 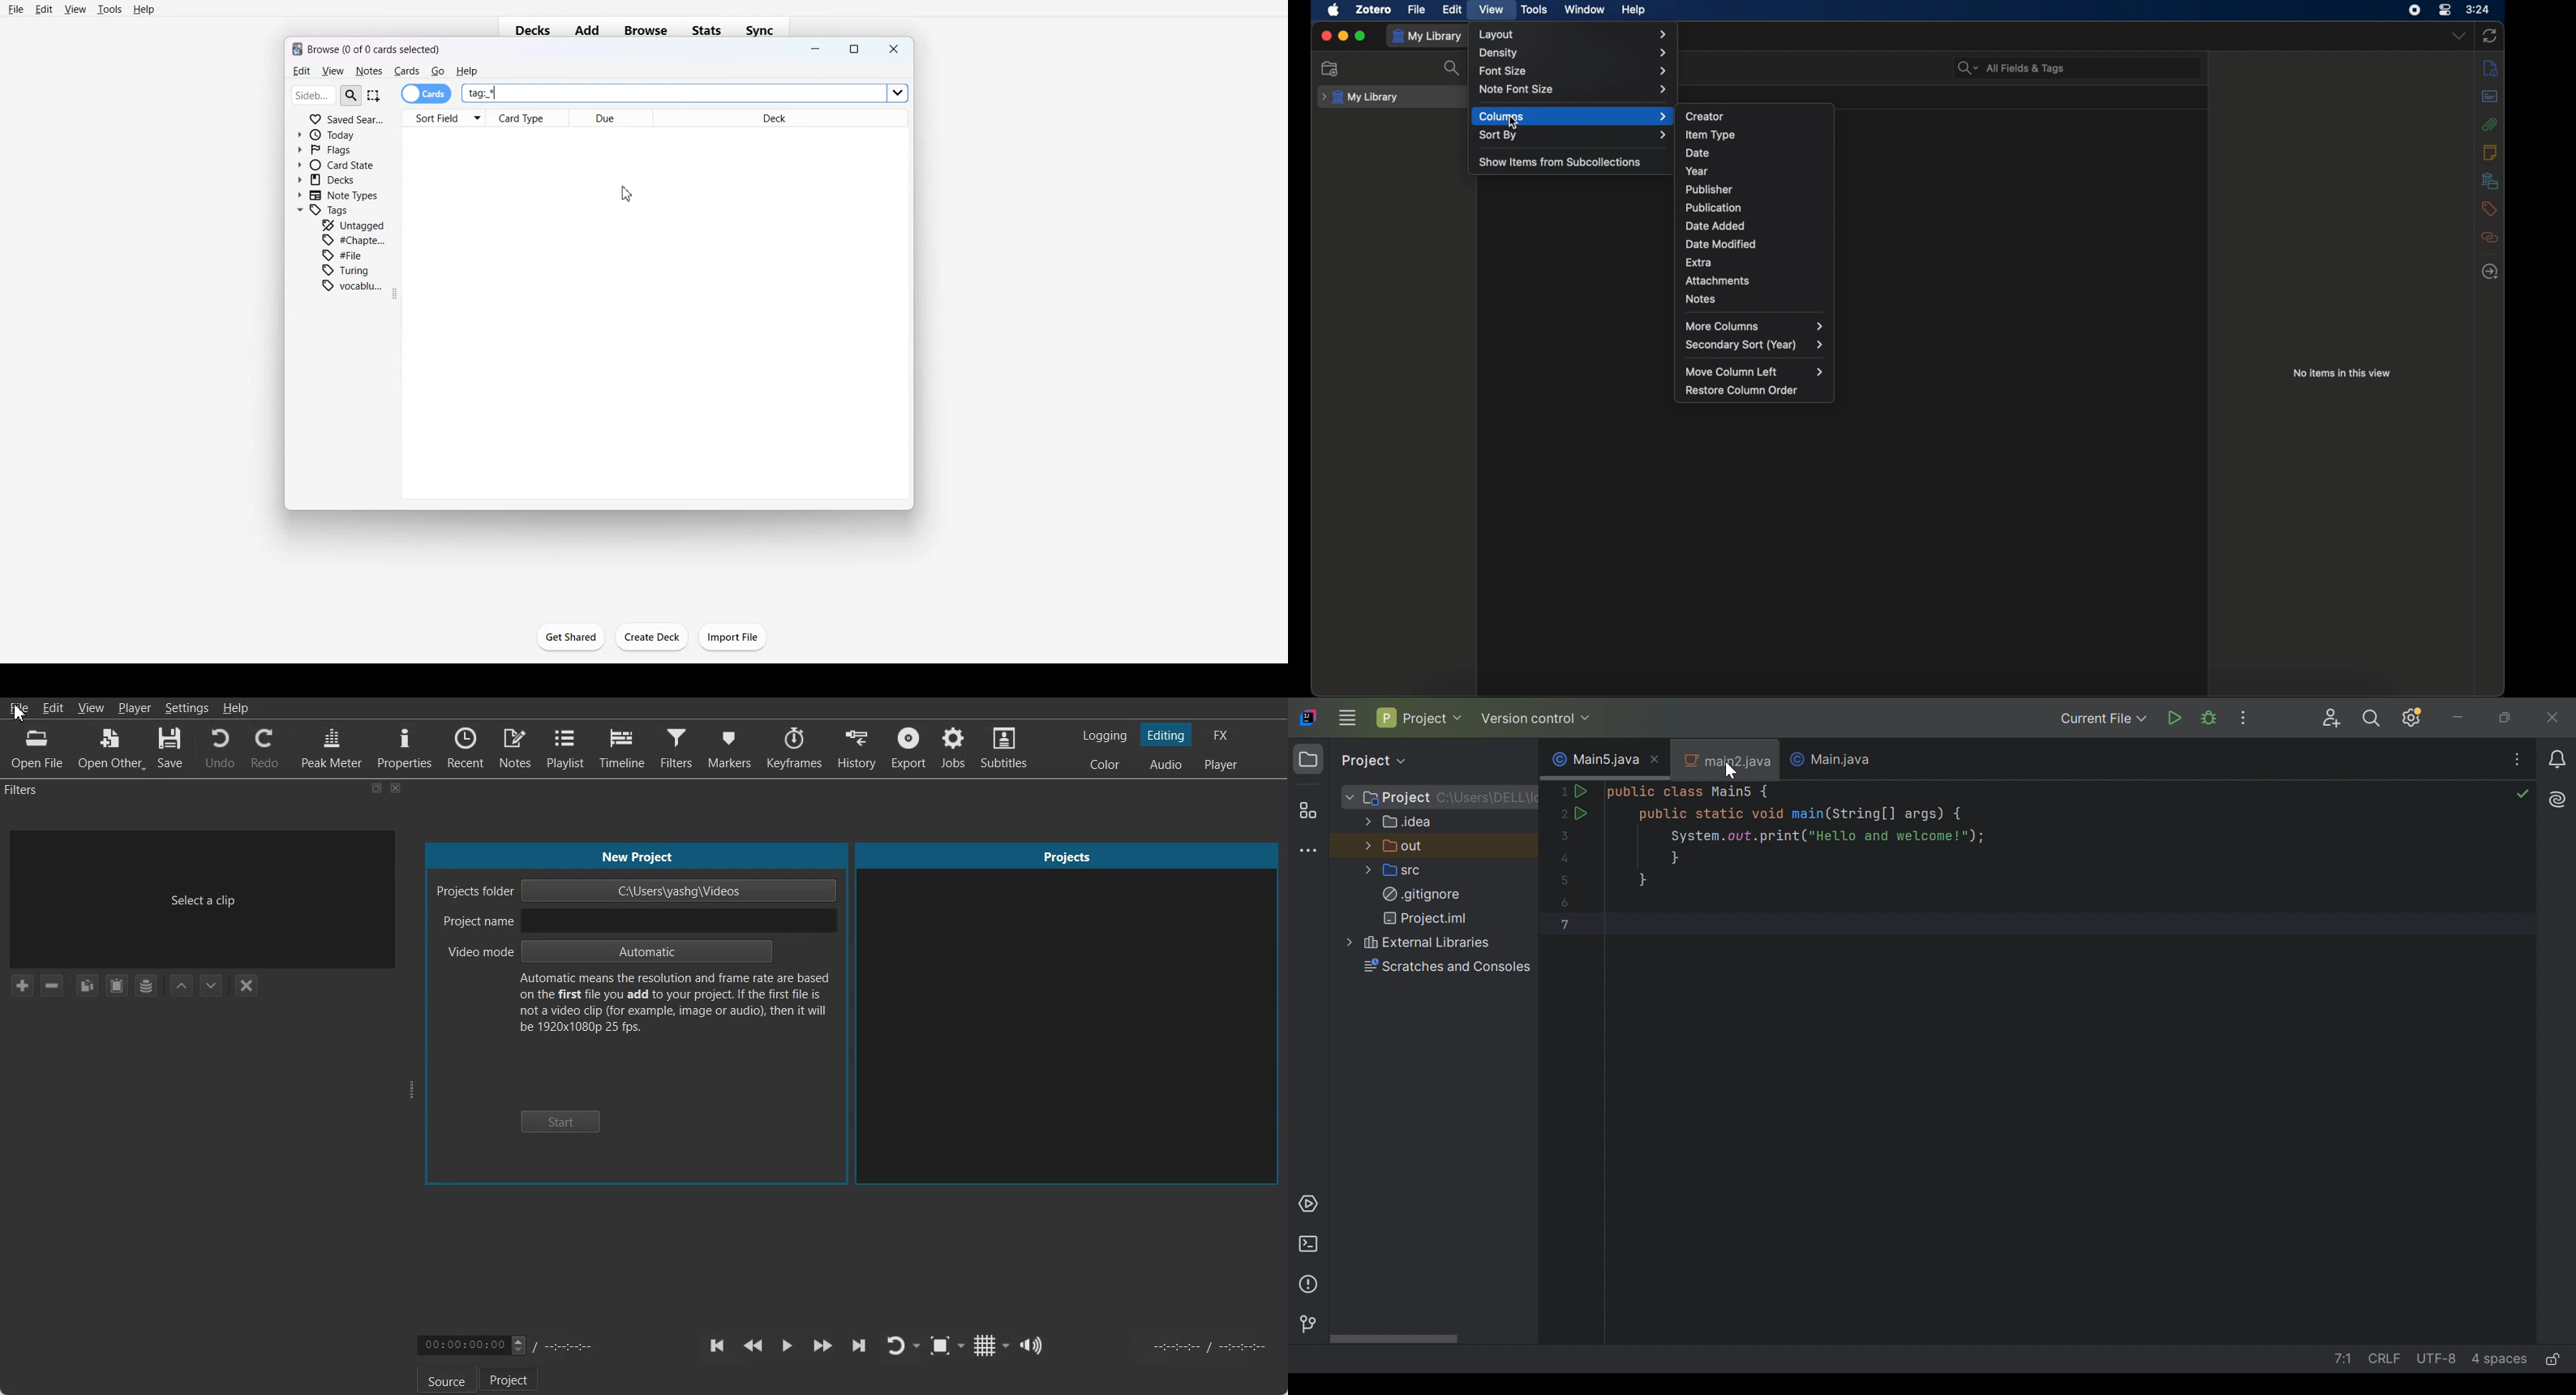 I want to click on Close, so click(x=397, y=788).